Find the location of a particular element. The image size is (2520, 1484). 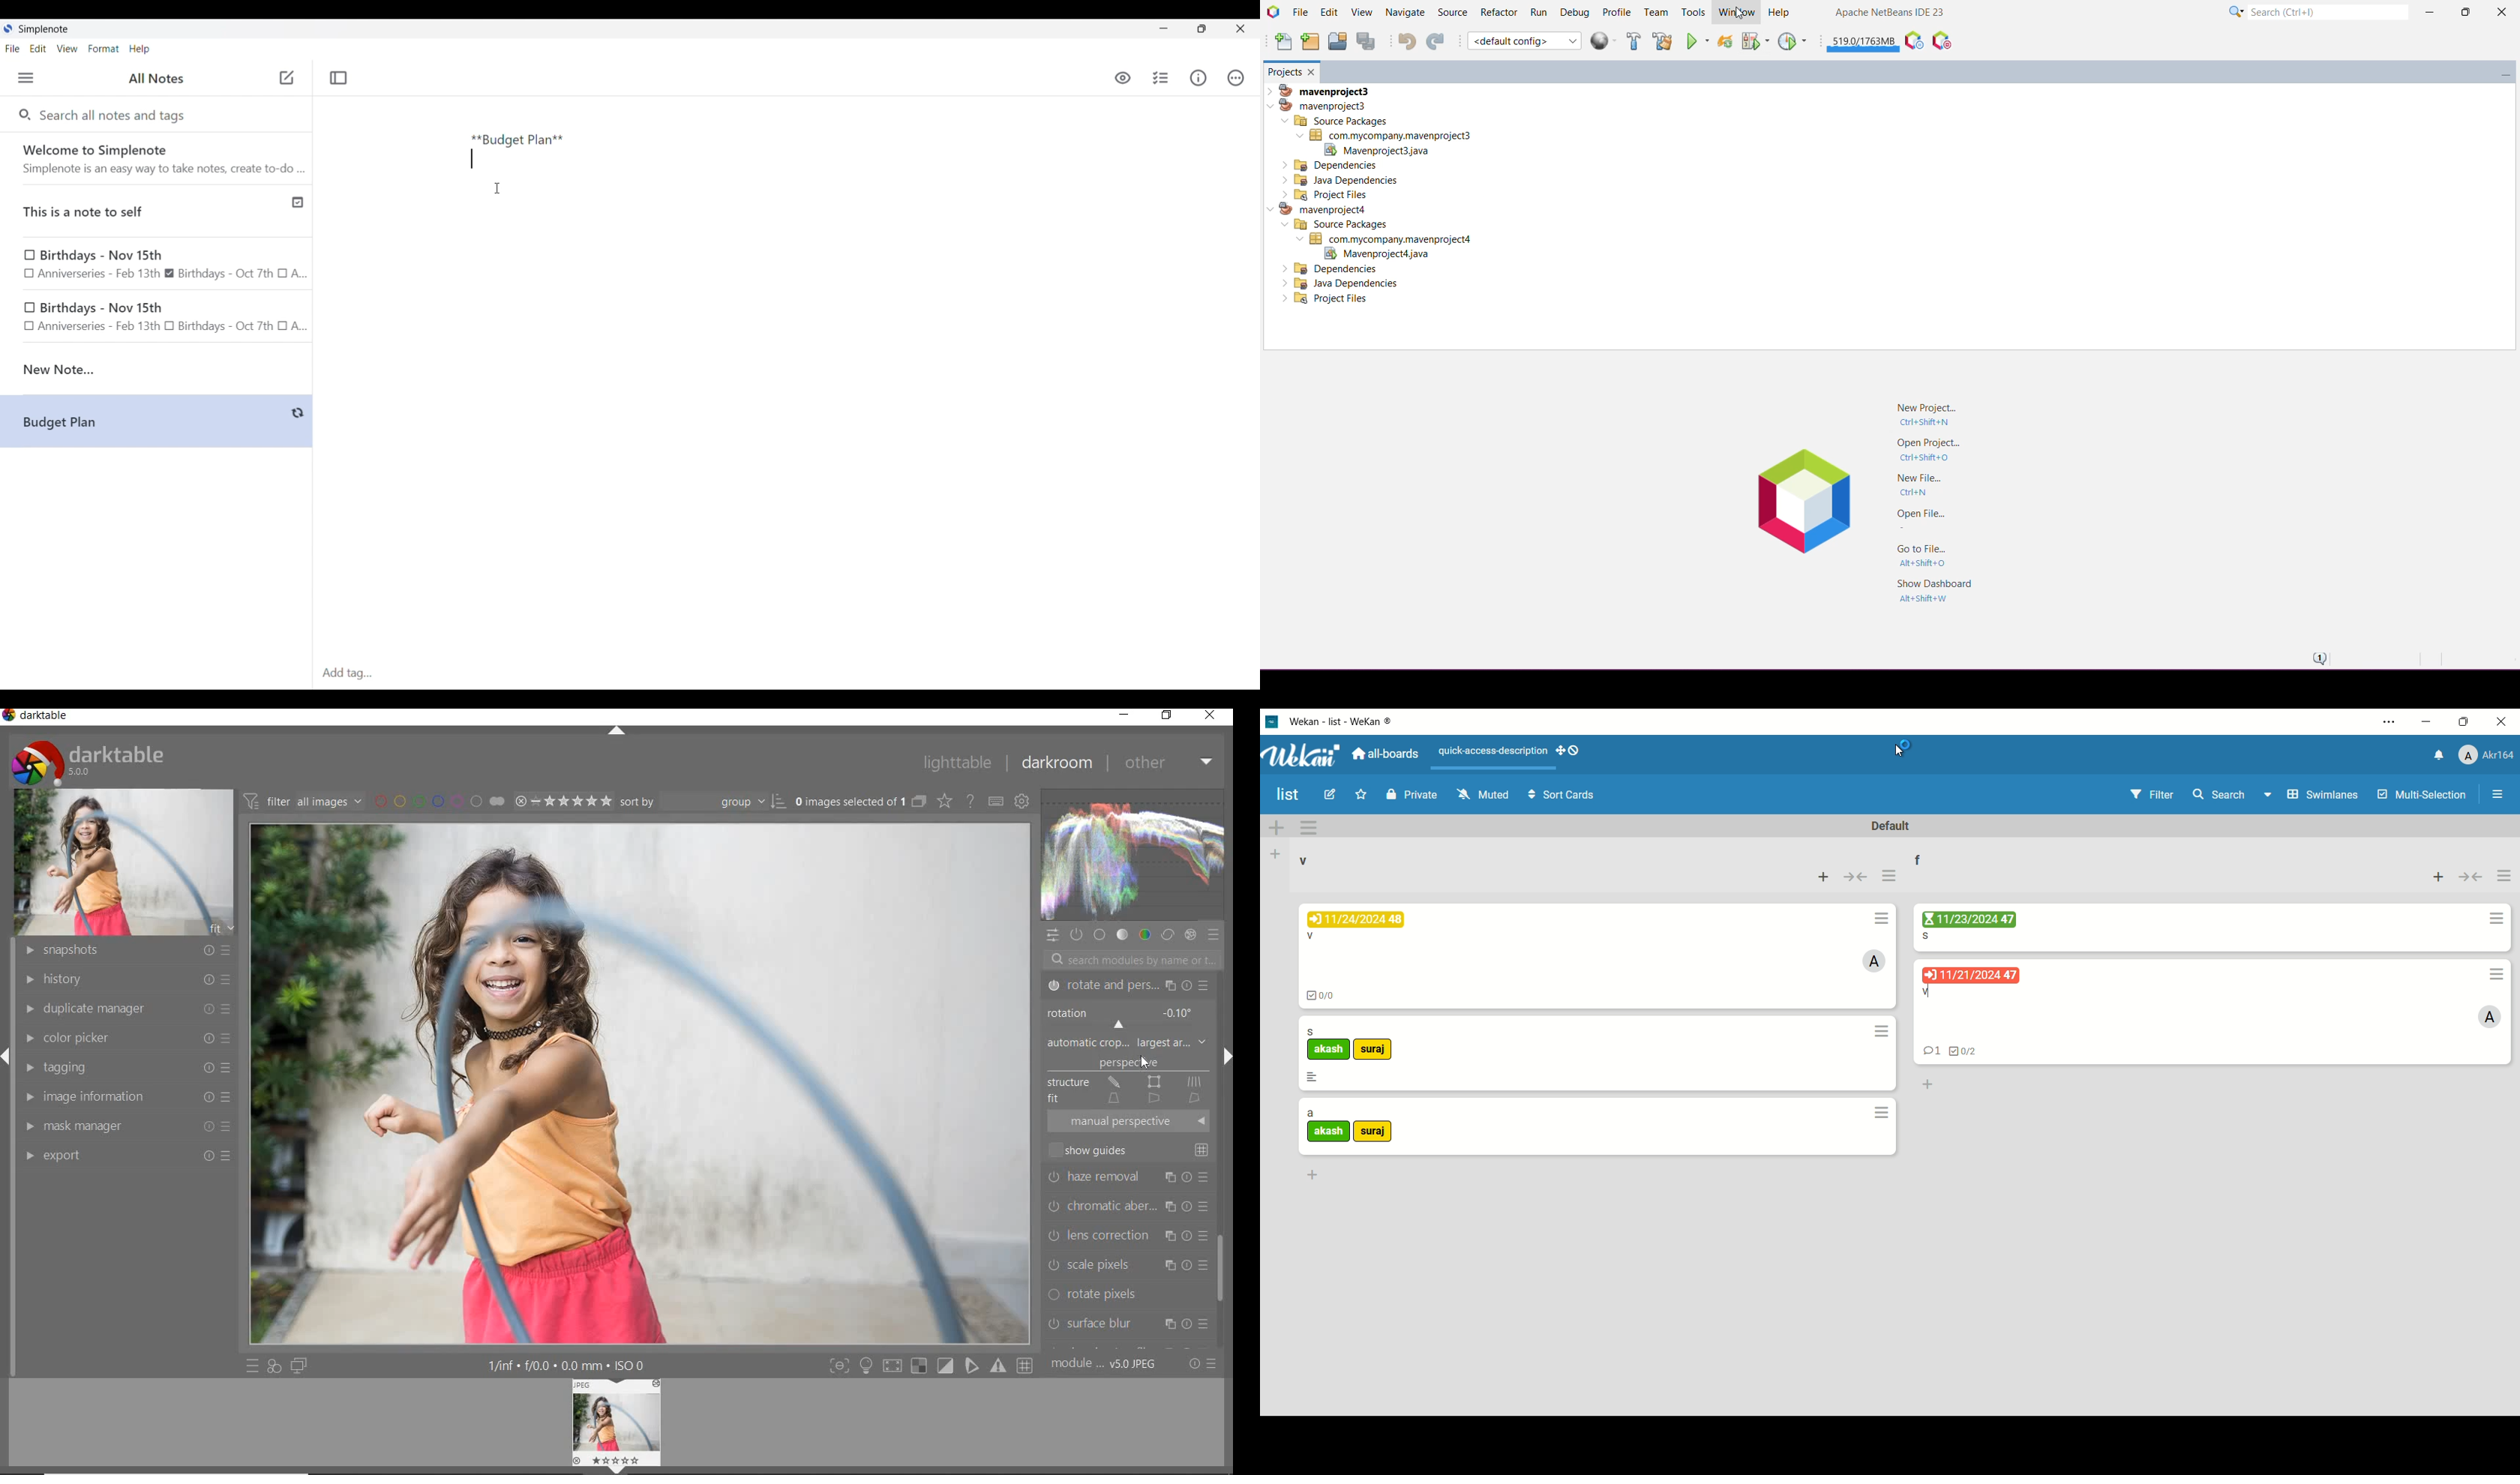

File menu is located at coordinates (12, 48).